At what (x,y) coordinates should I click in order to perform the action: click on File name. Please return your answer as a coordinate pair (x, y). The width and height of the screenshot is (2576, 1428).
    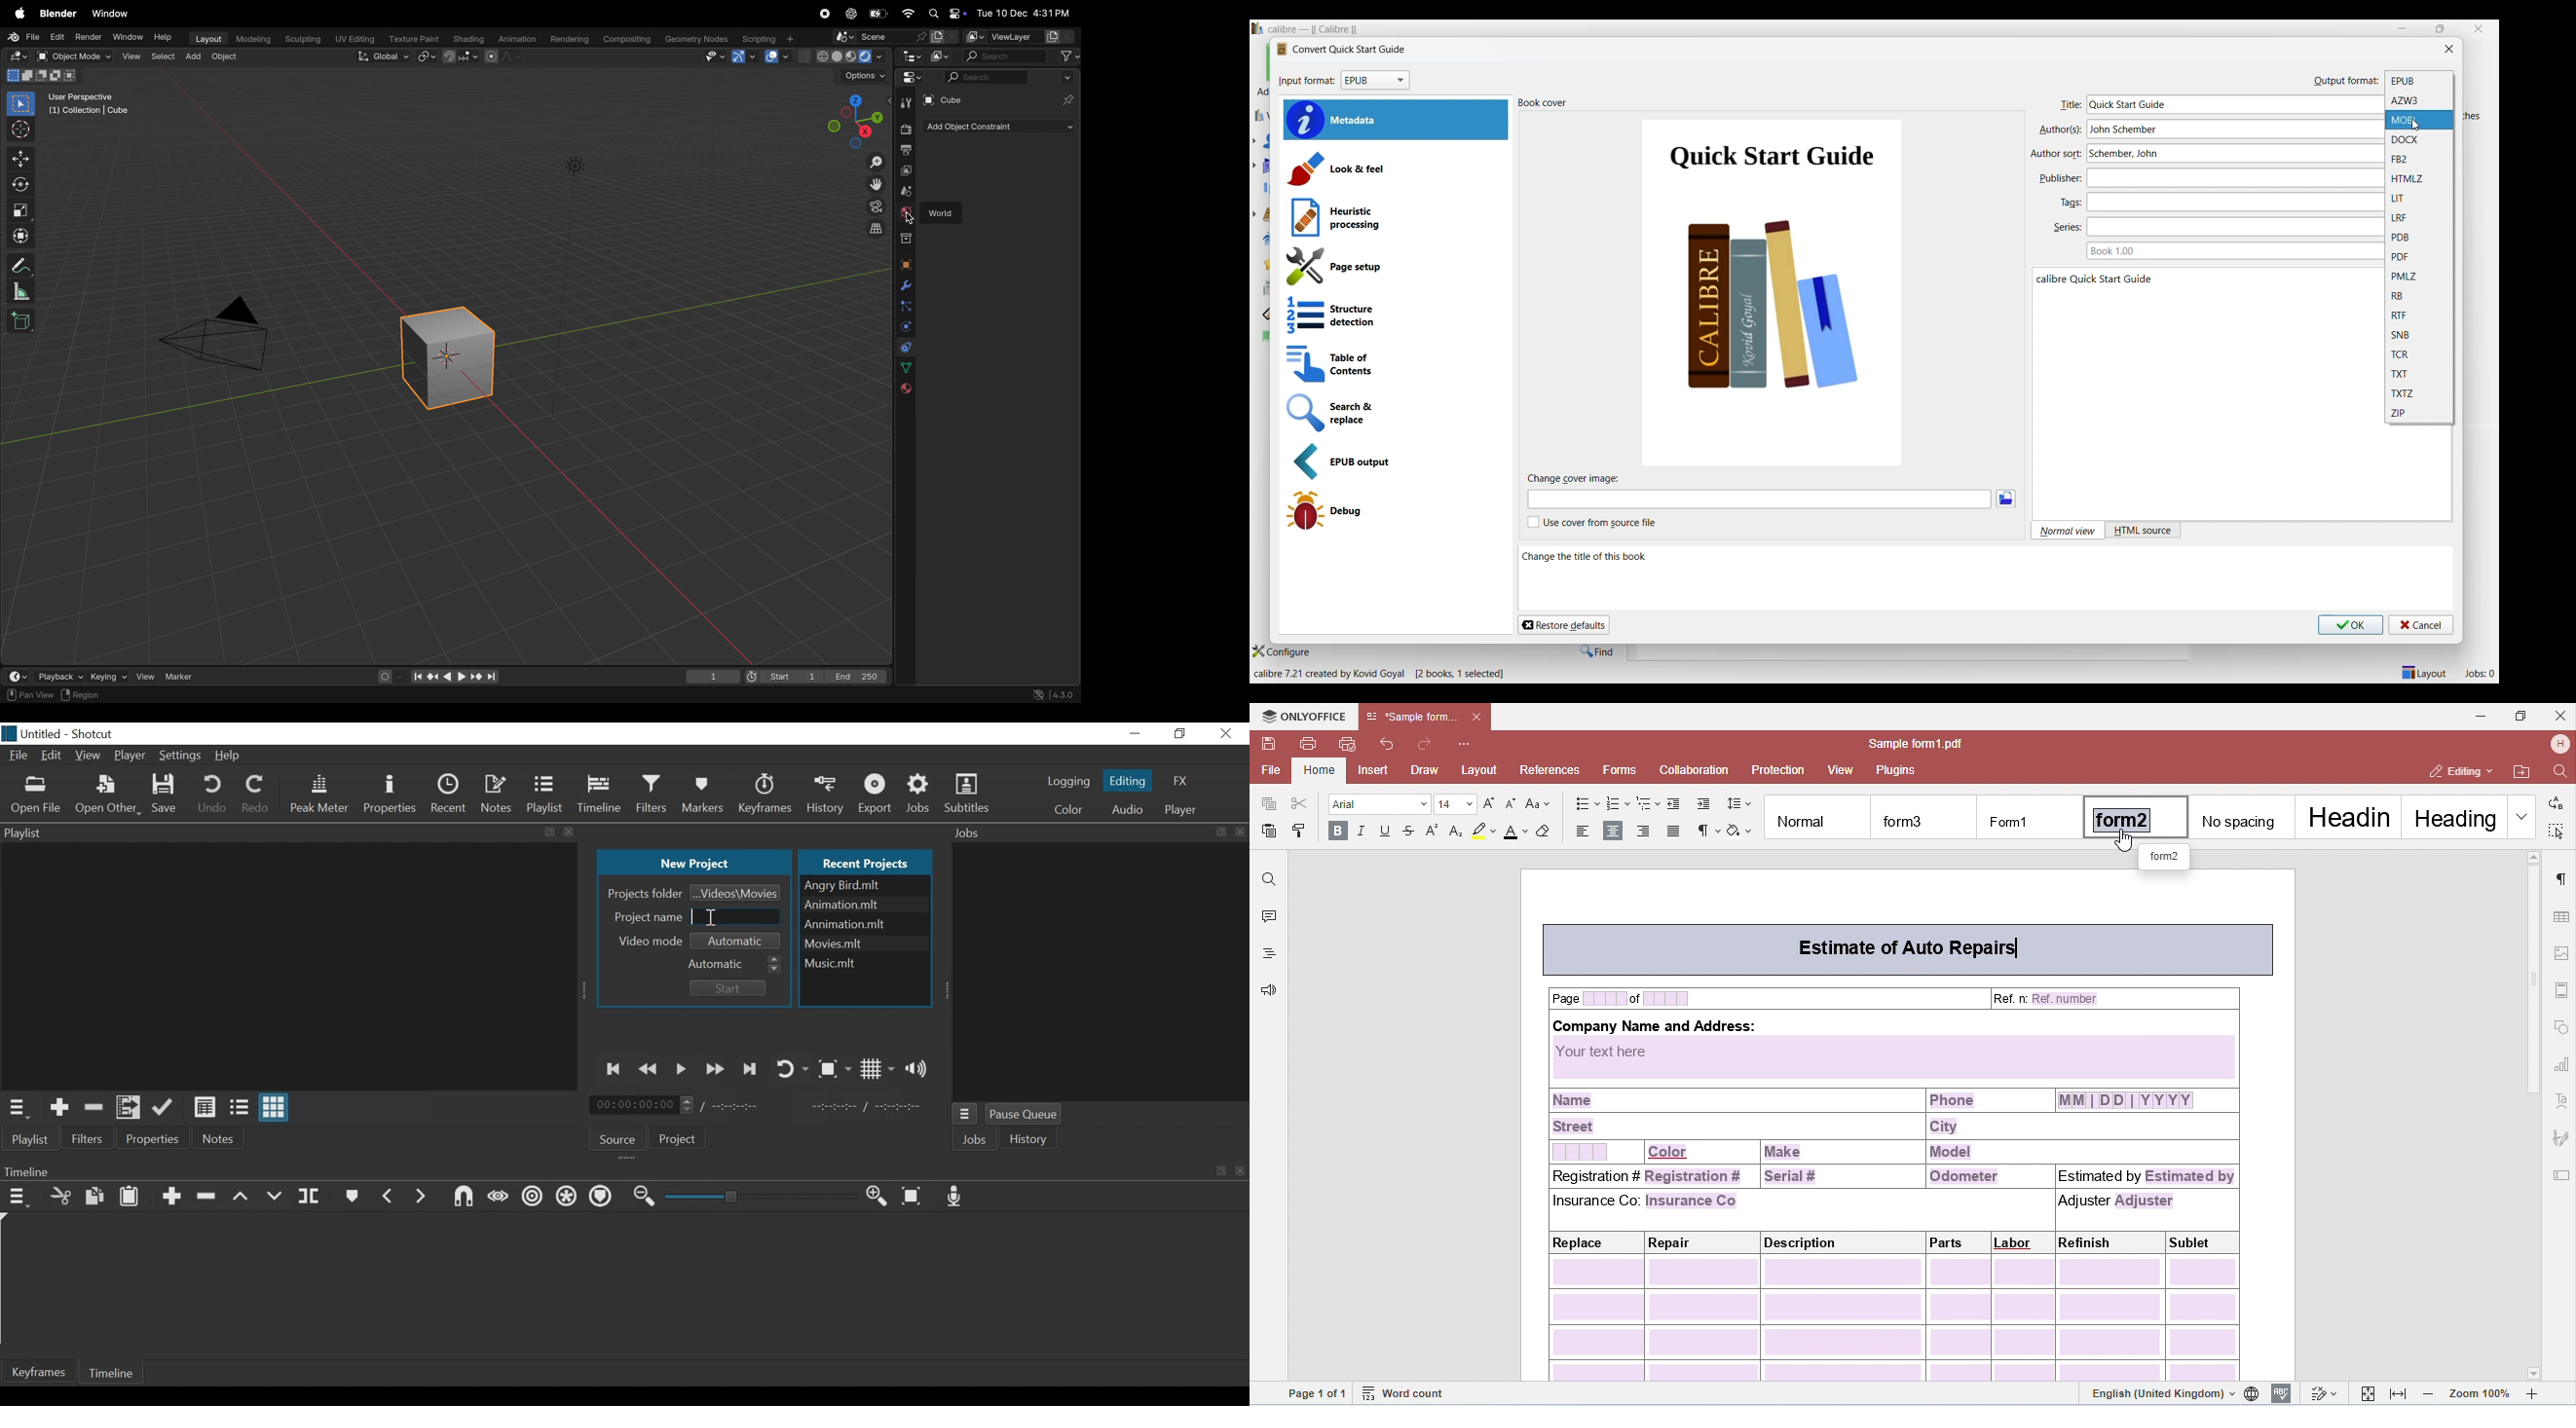
    Looking at the image, I should click on (865, 885).